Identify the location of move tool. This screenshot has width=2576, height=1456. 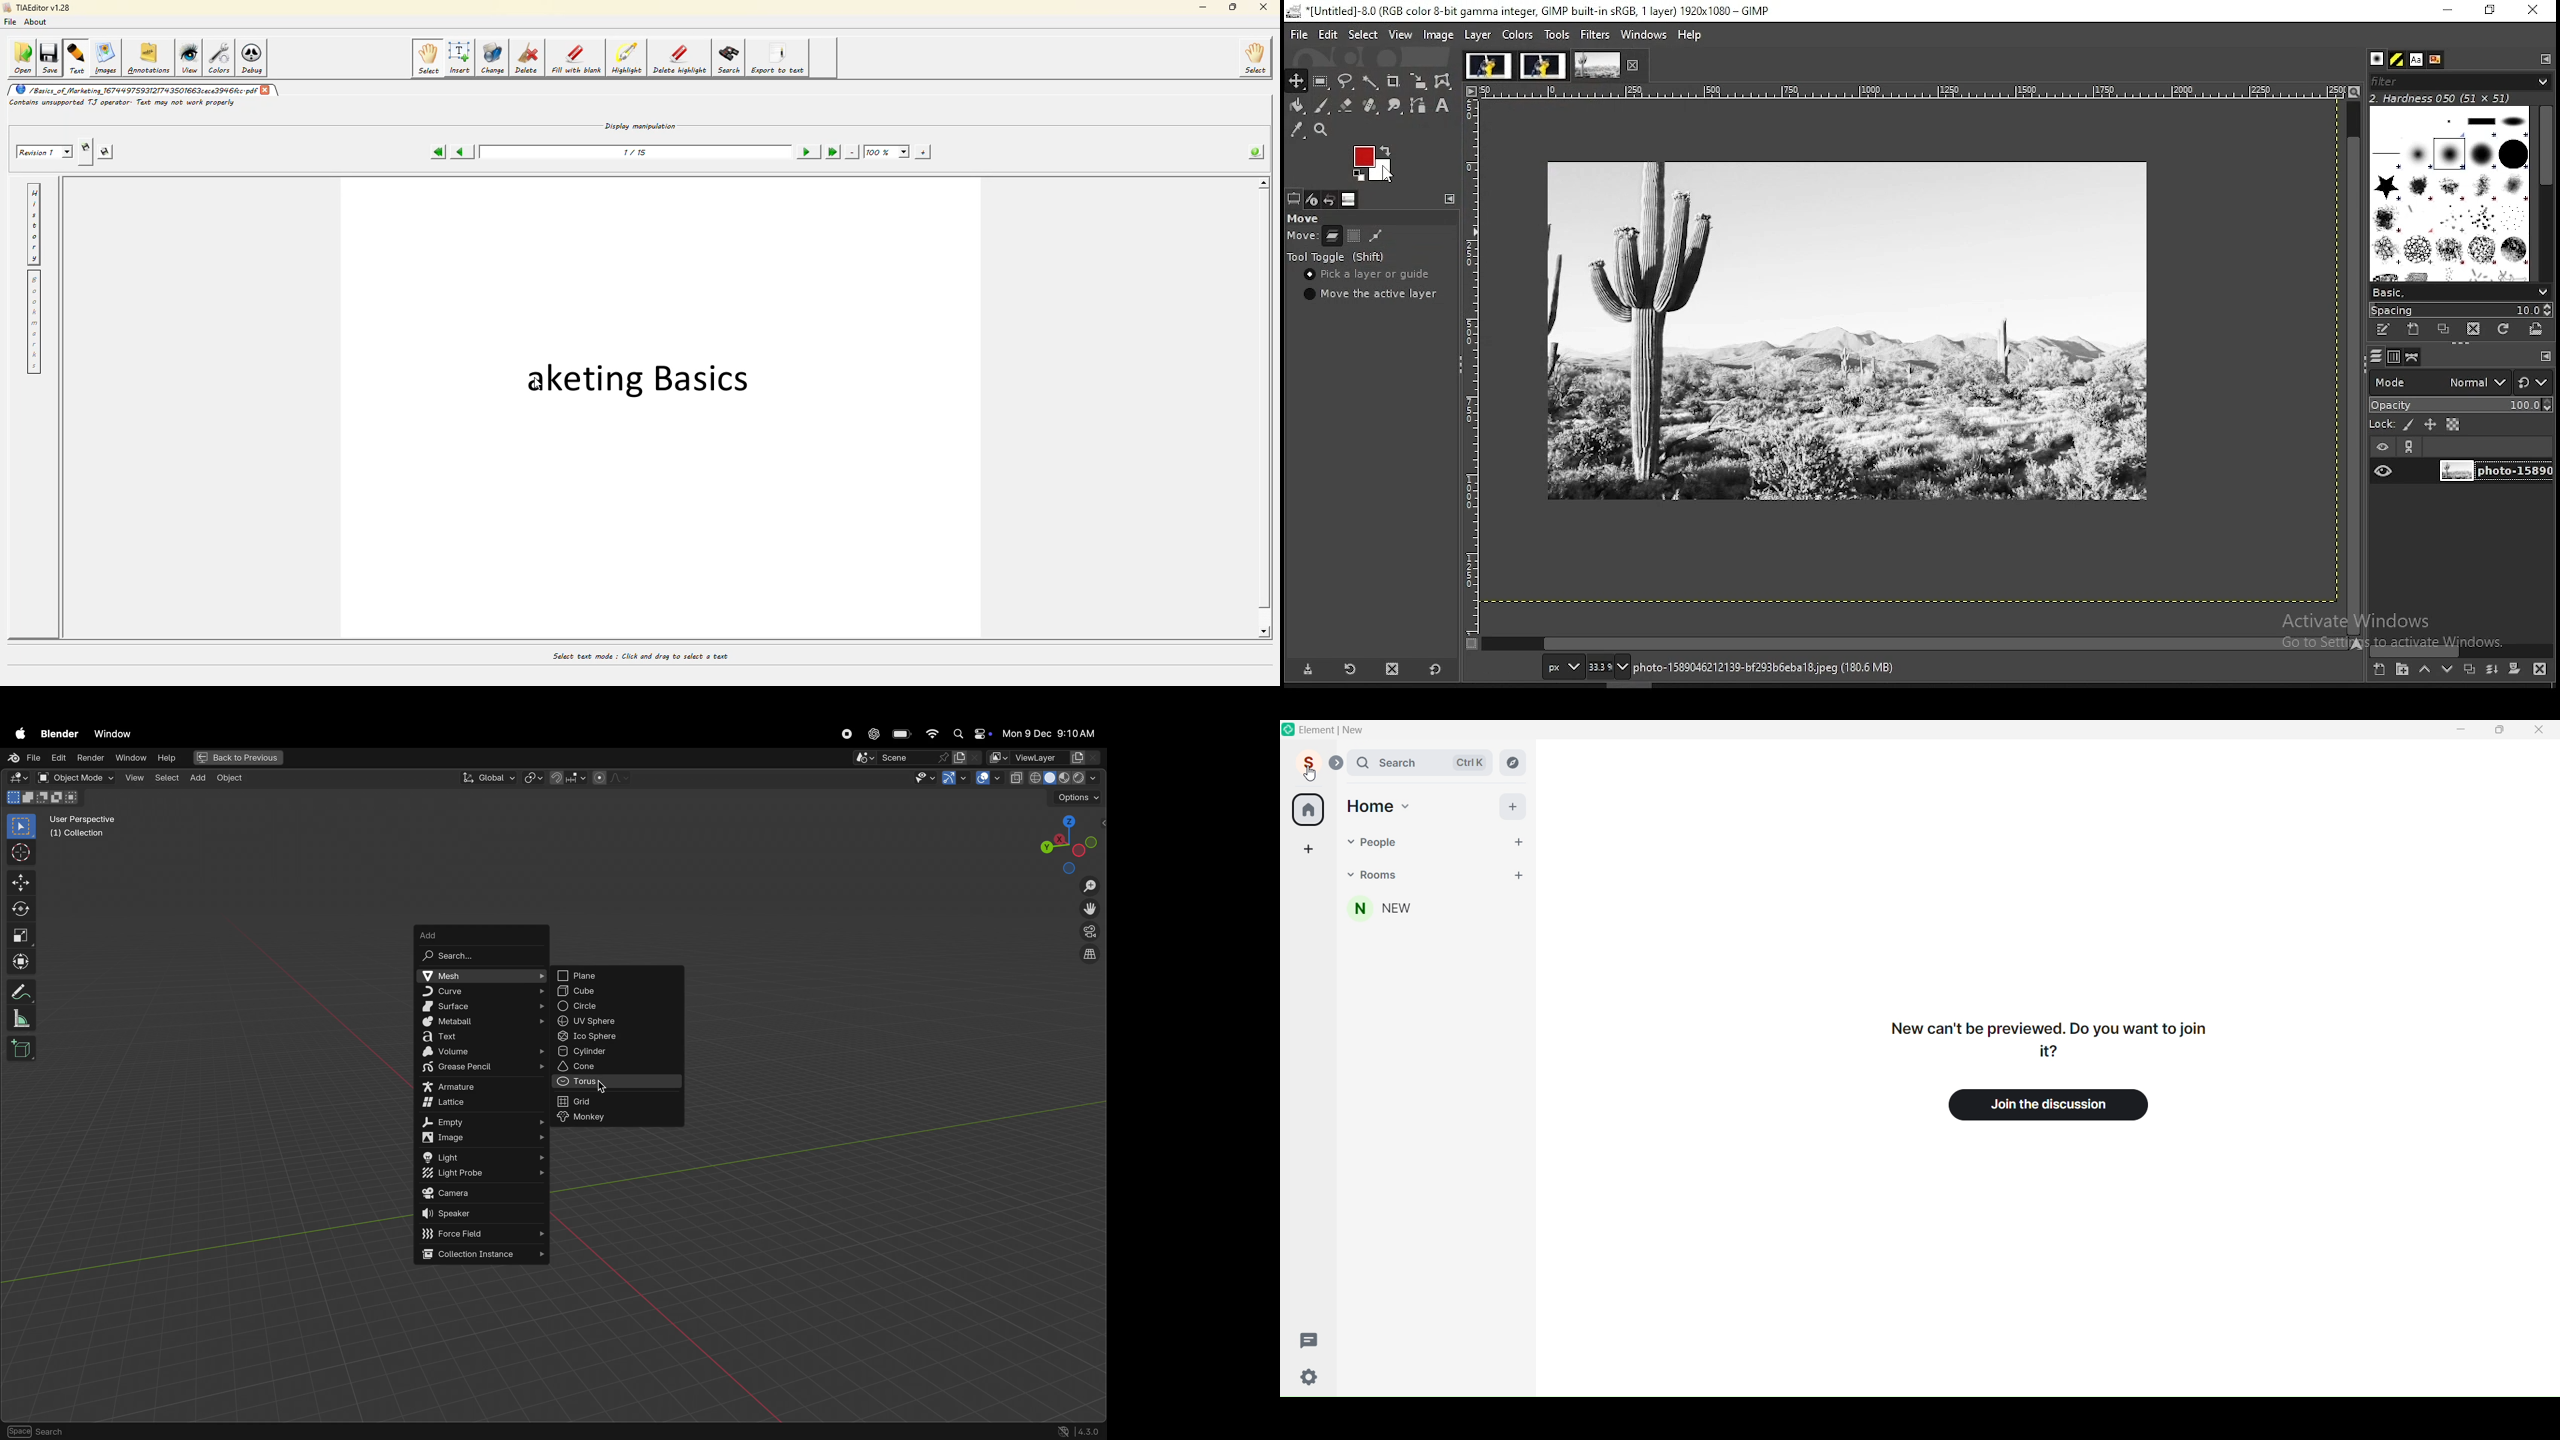
(1295, 80).